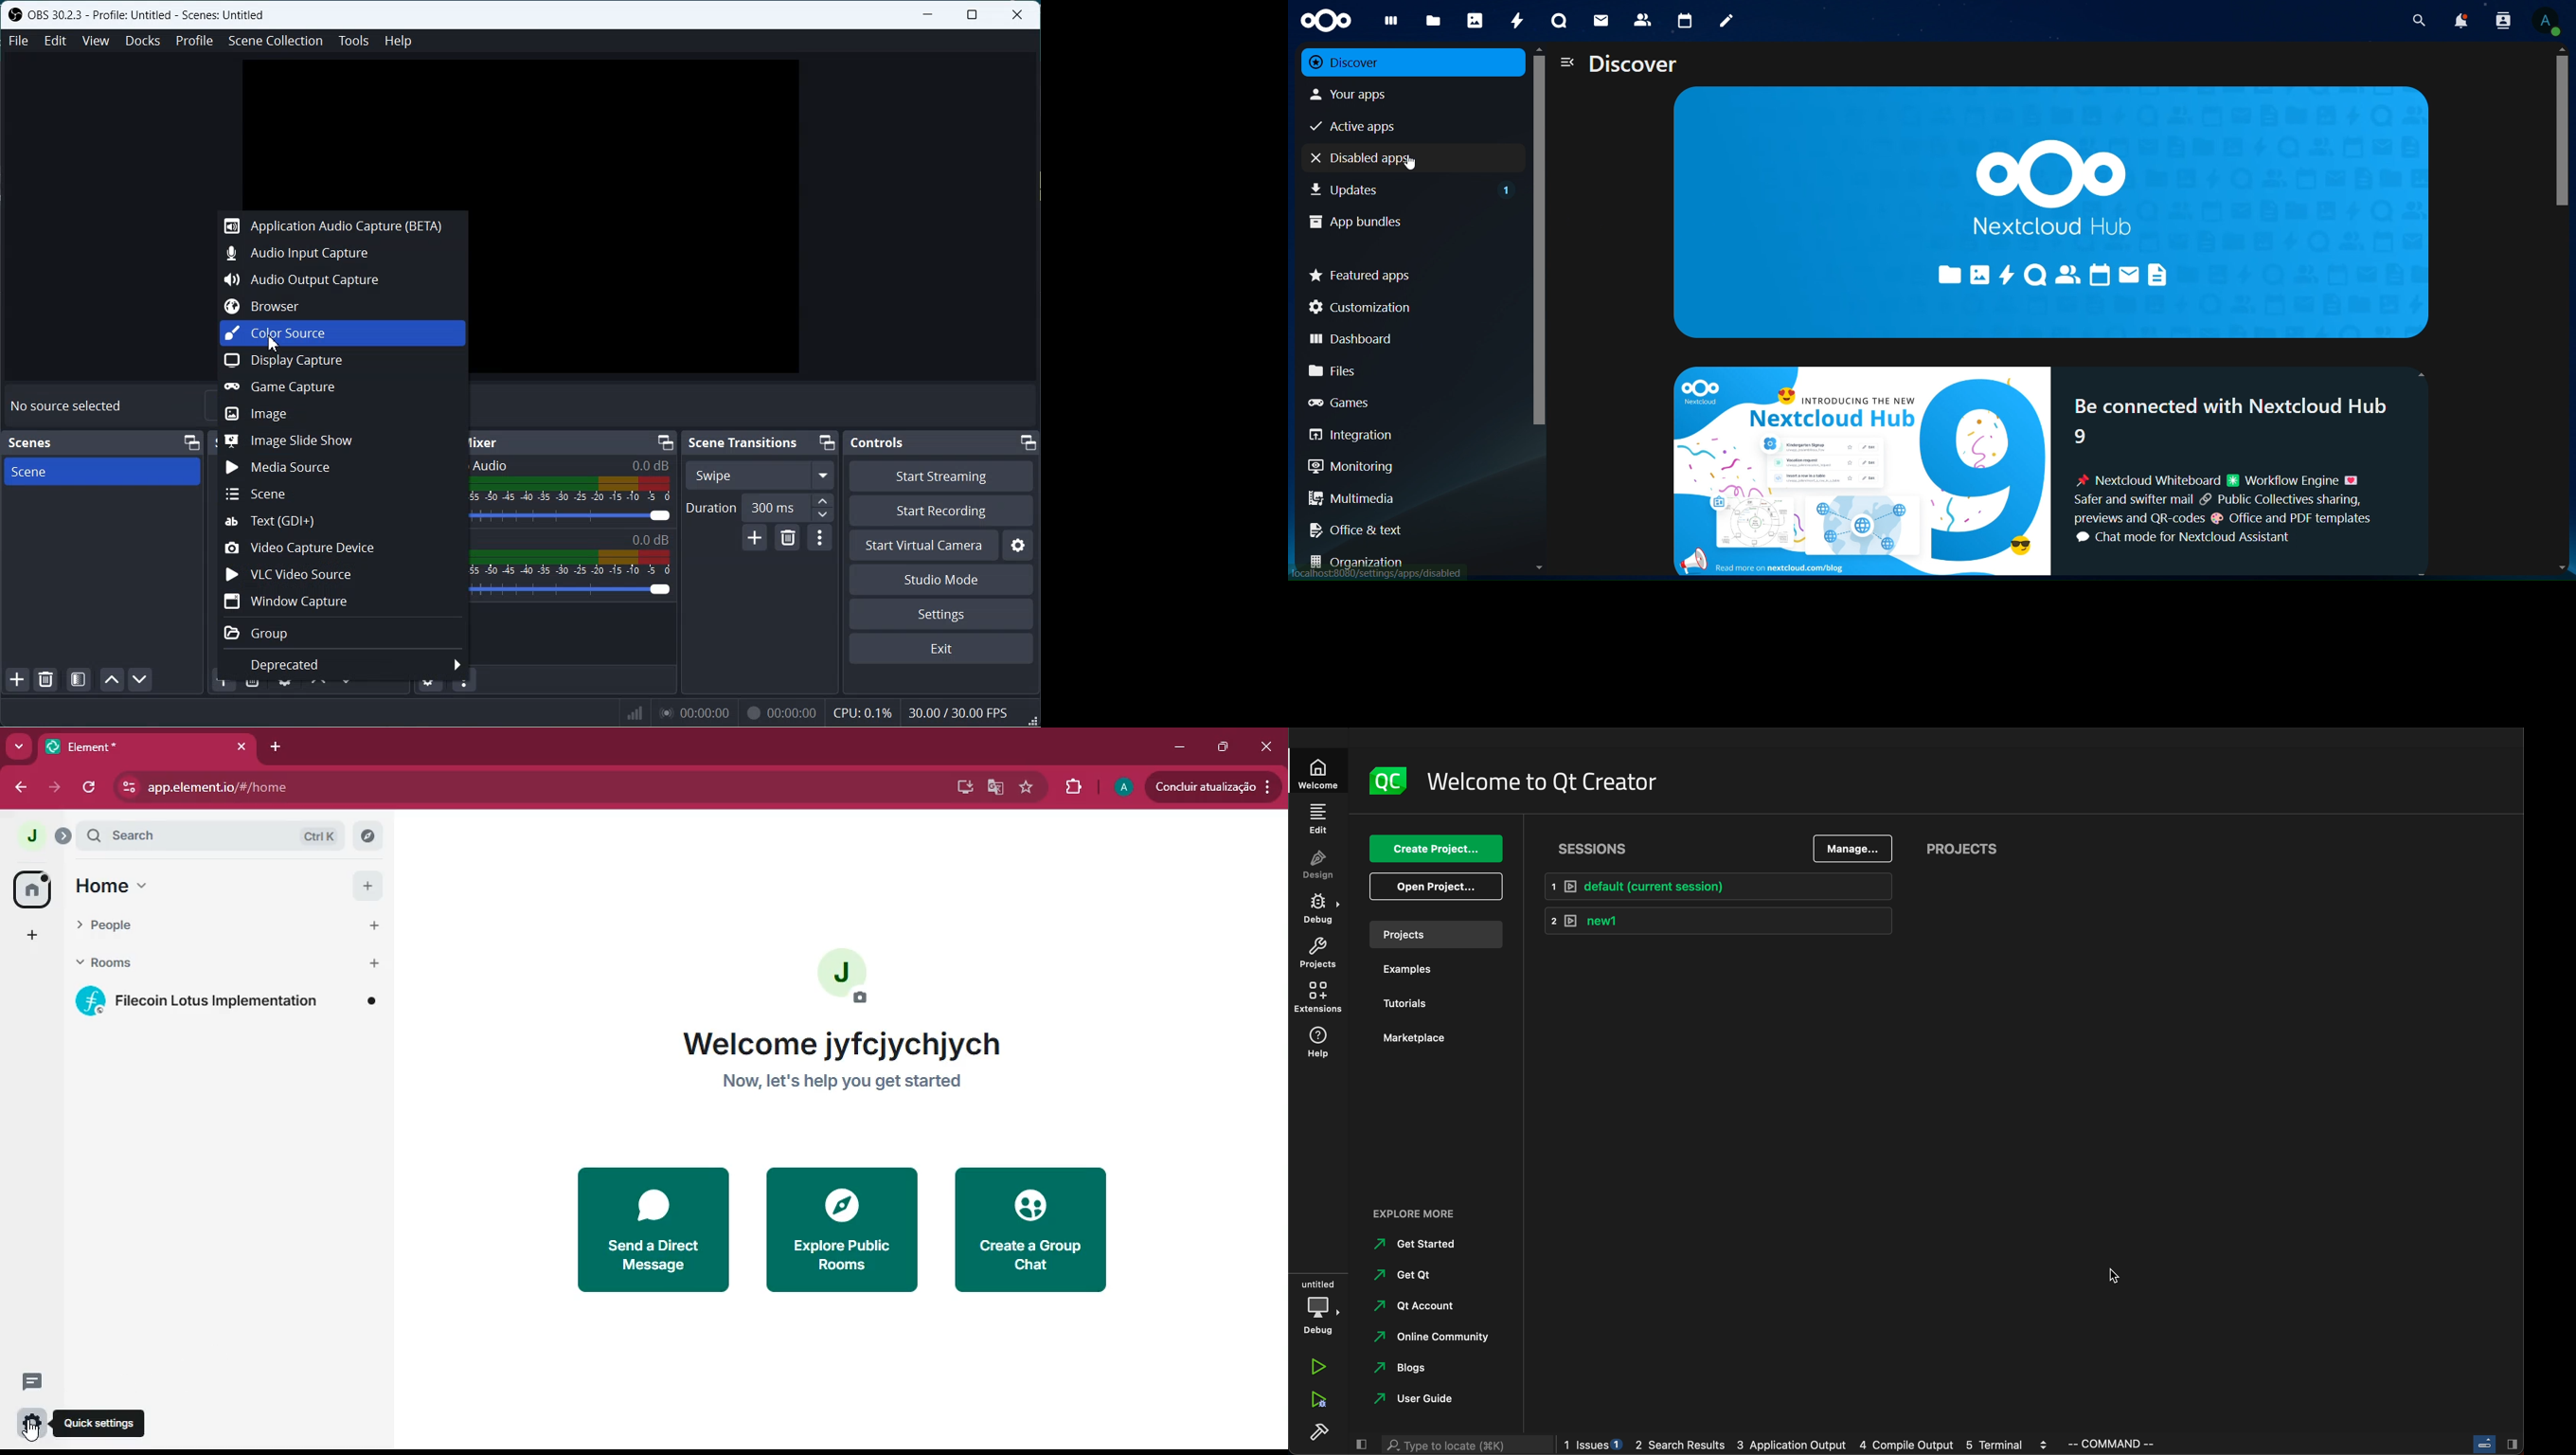 This screenshot has height=1456, width=2576. What do you see at coordinates (1402, 337) in the screenshot?
I see `dashboard` at bounding box center [1402, 337].